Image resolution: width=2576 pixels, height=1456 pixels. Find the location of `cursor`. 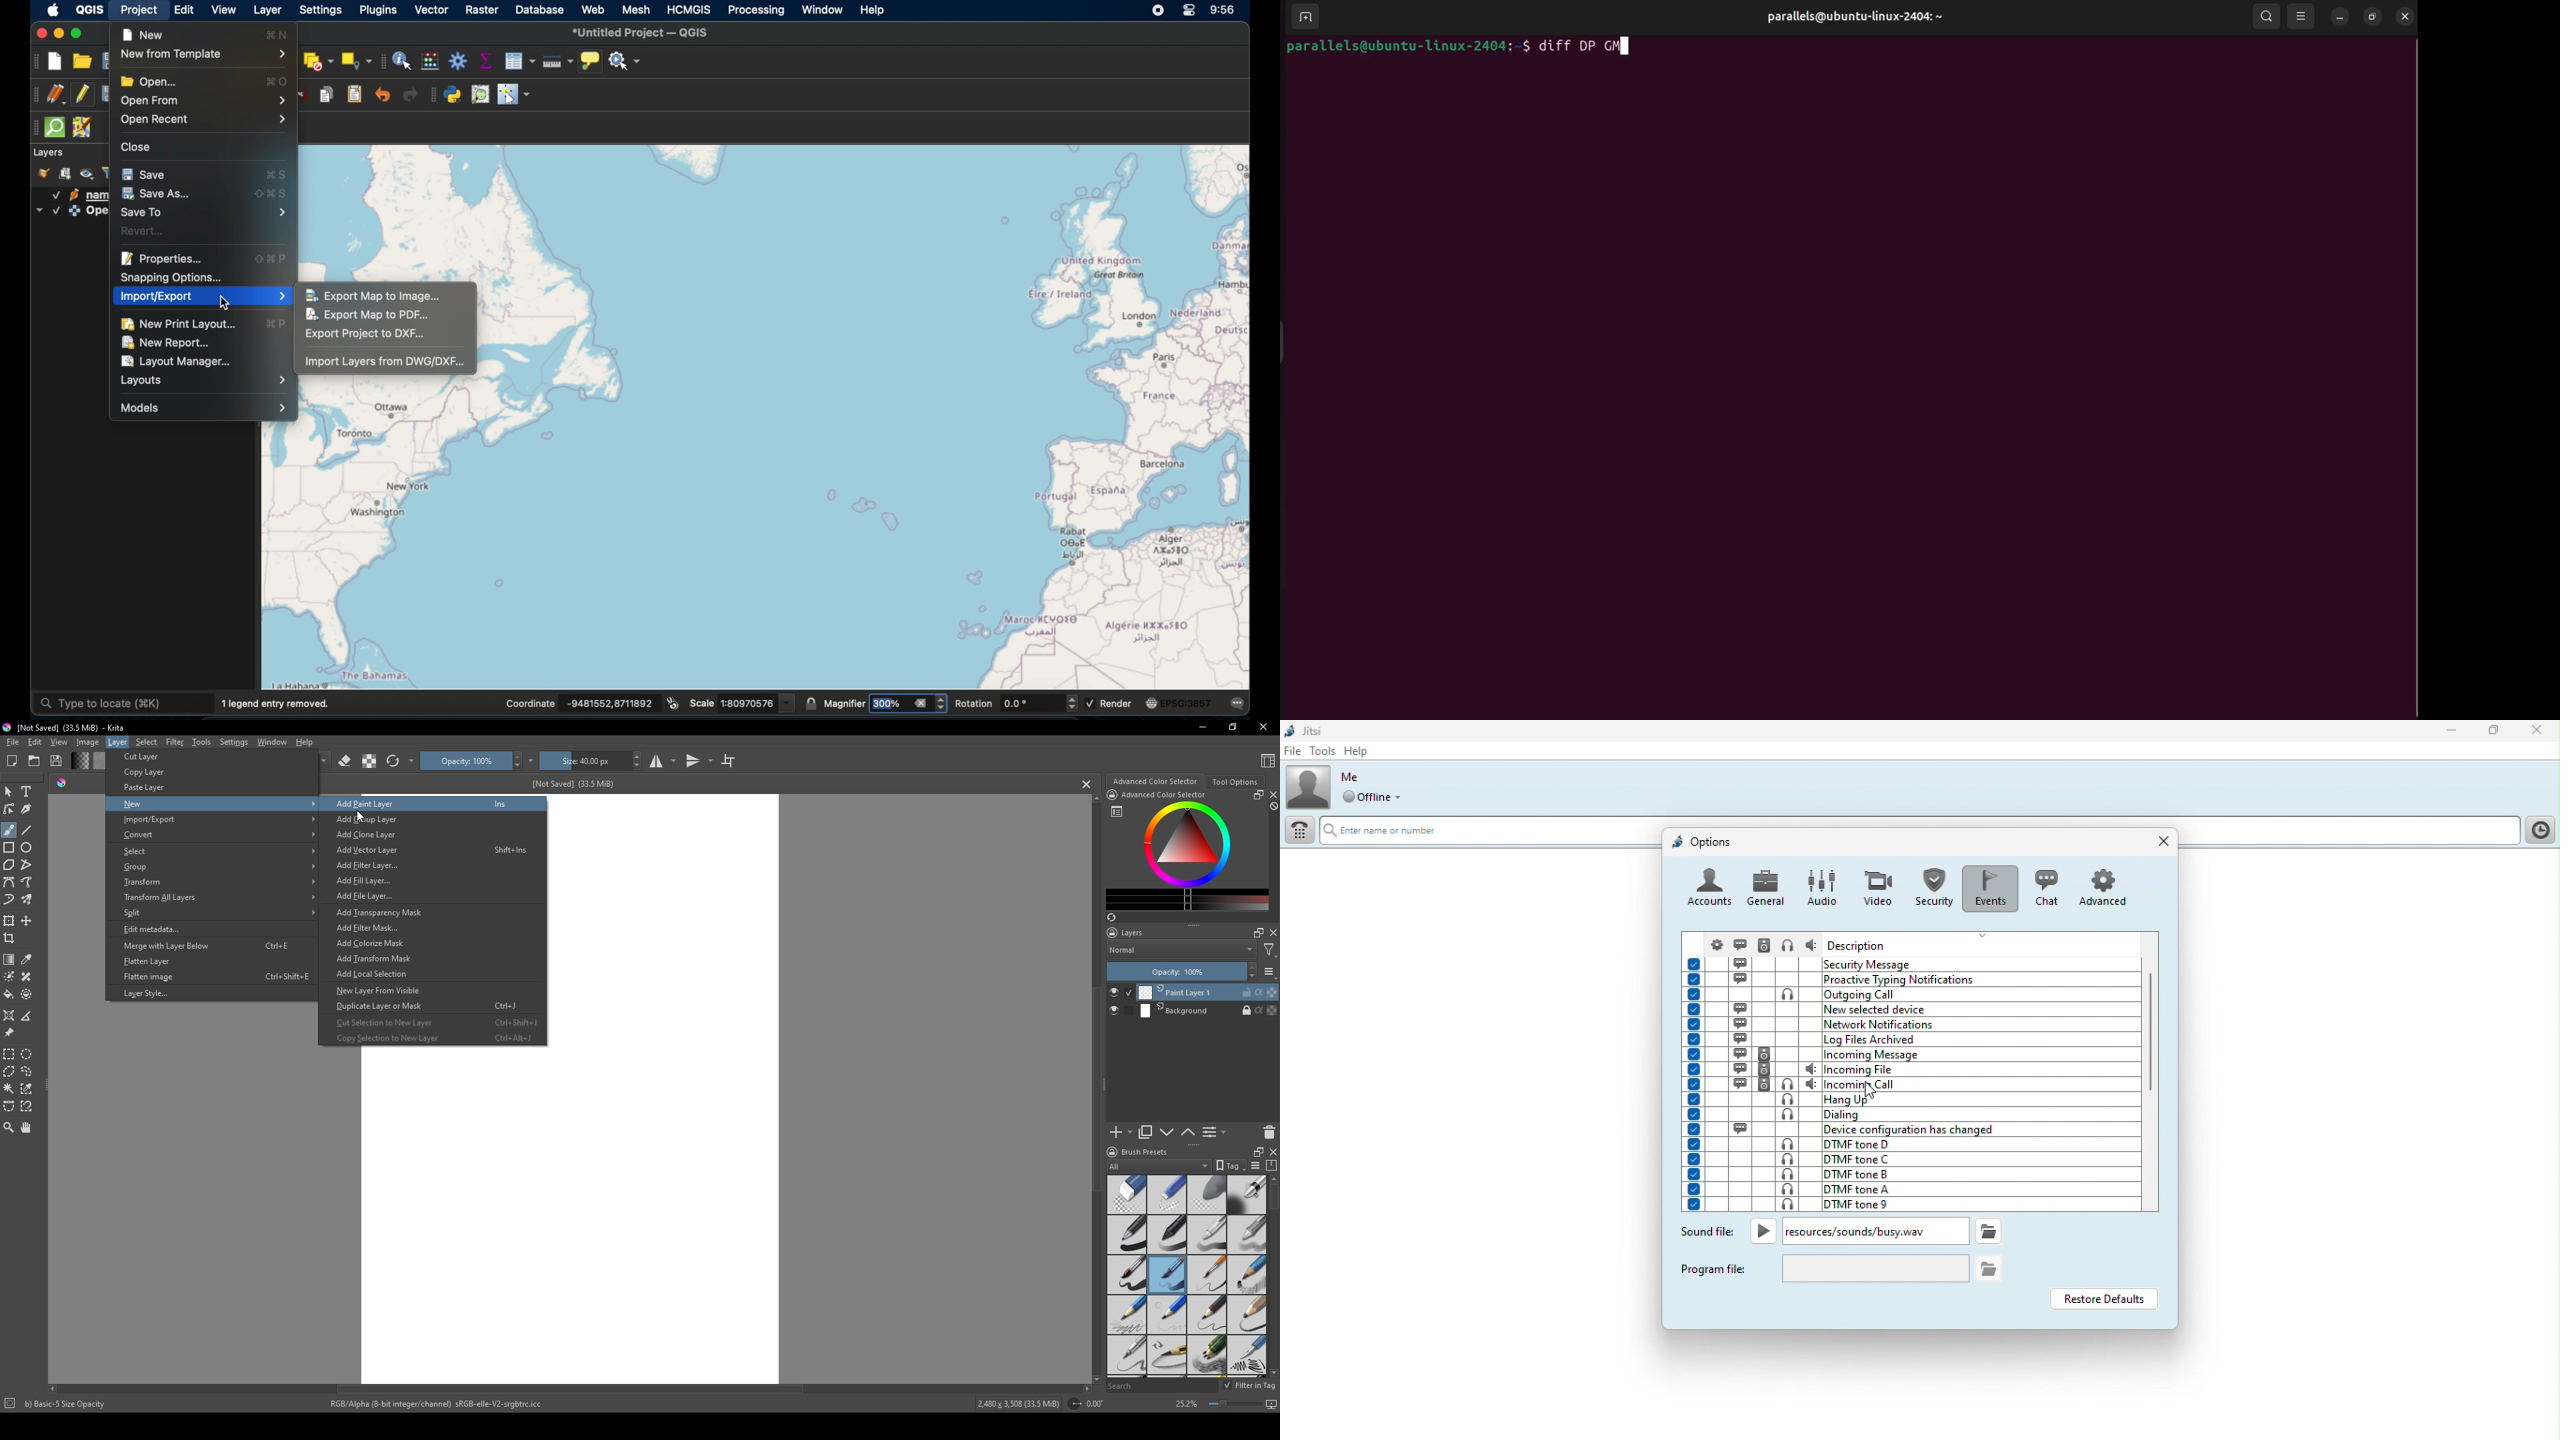

cursor is located at coordinates (227, 301).